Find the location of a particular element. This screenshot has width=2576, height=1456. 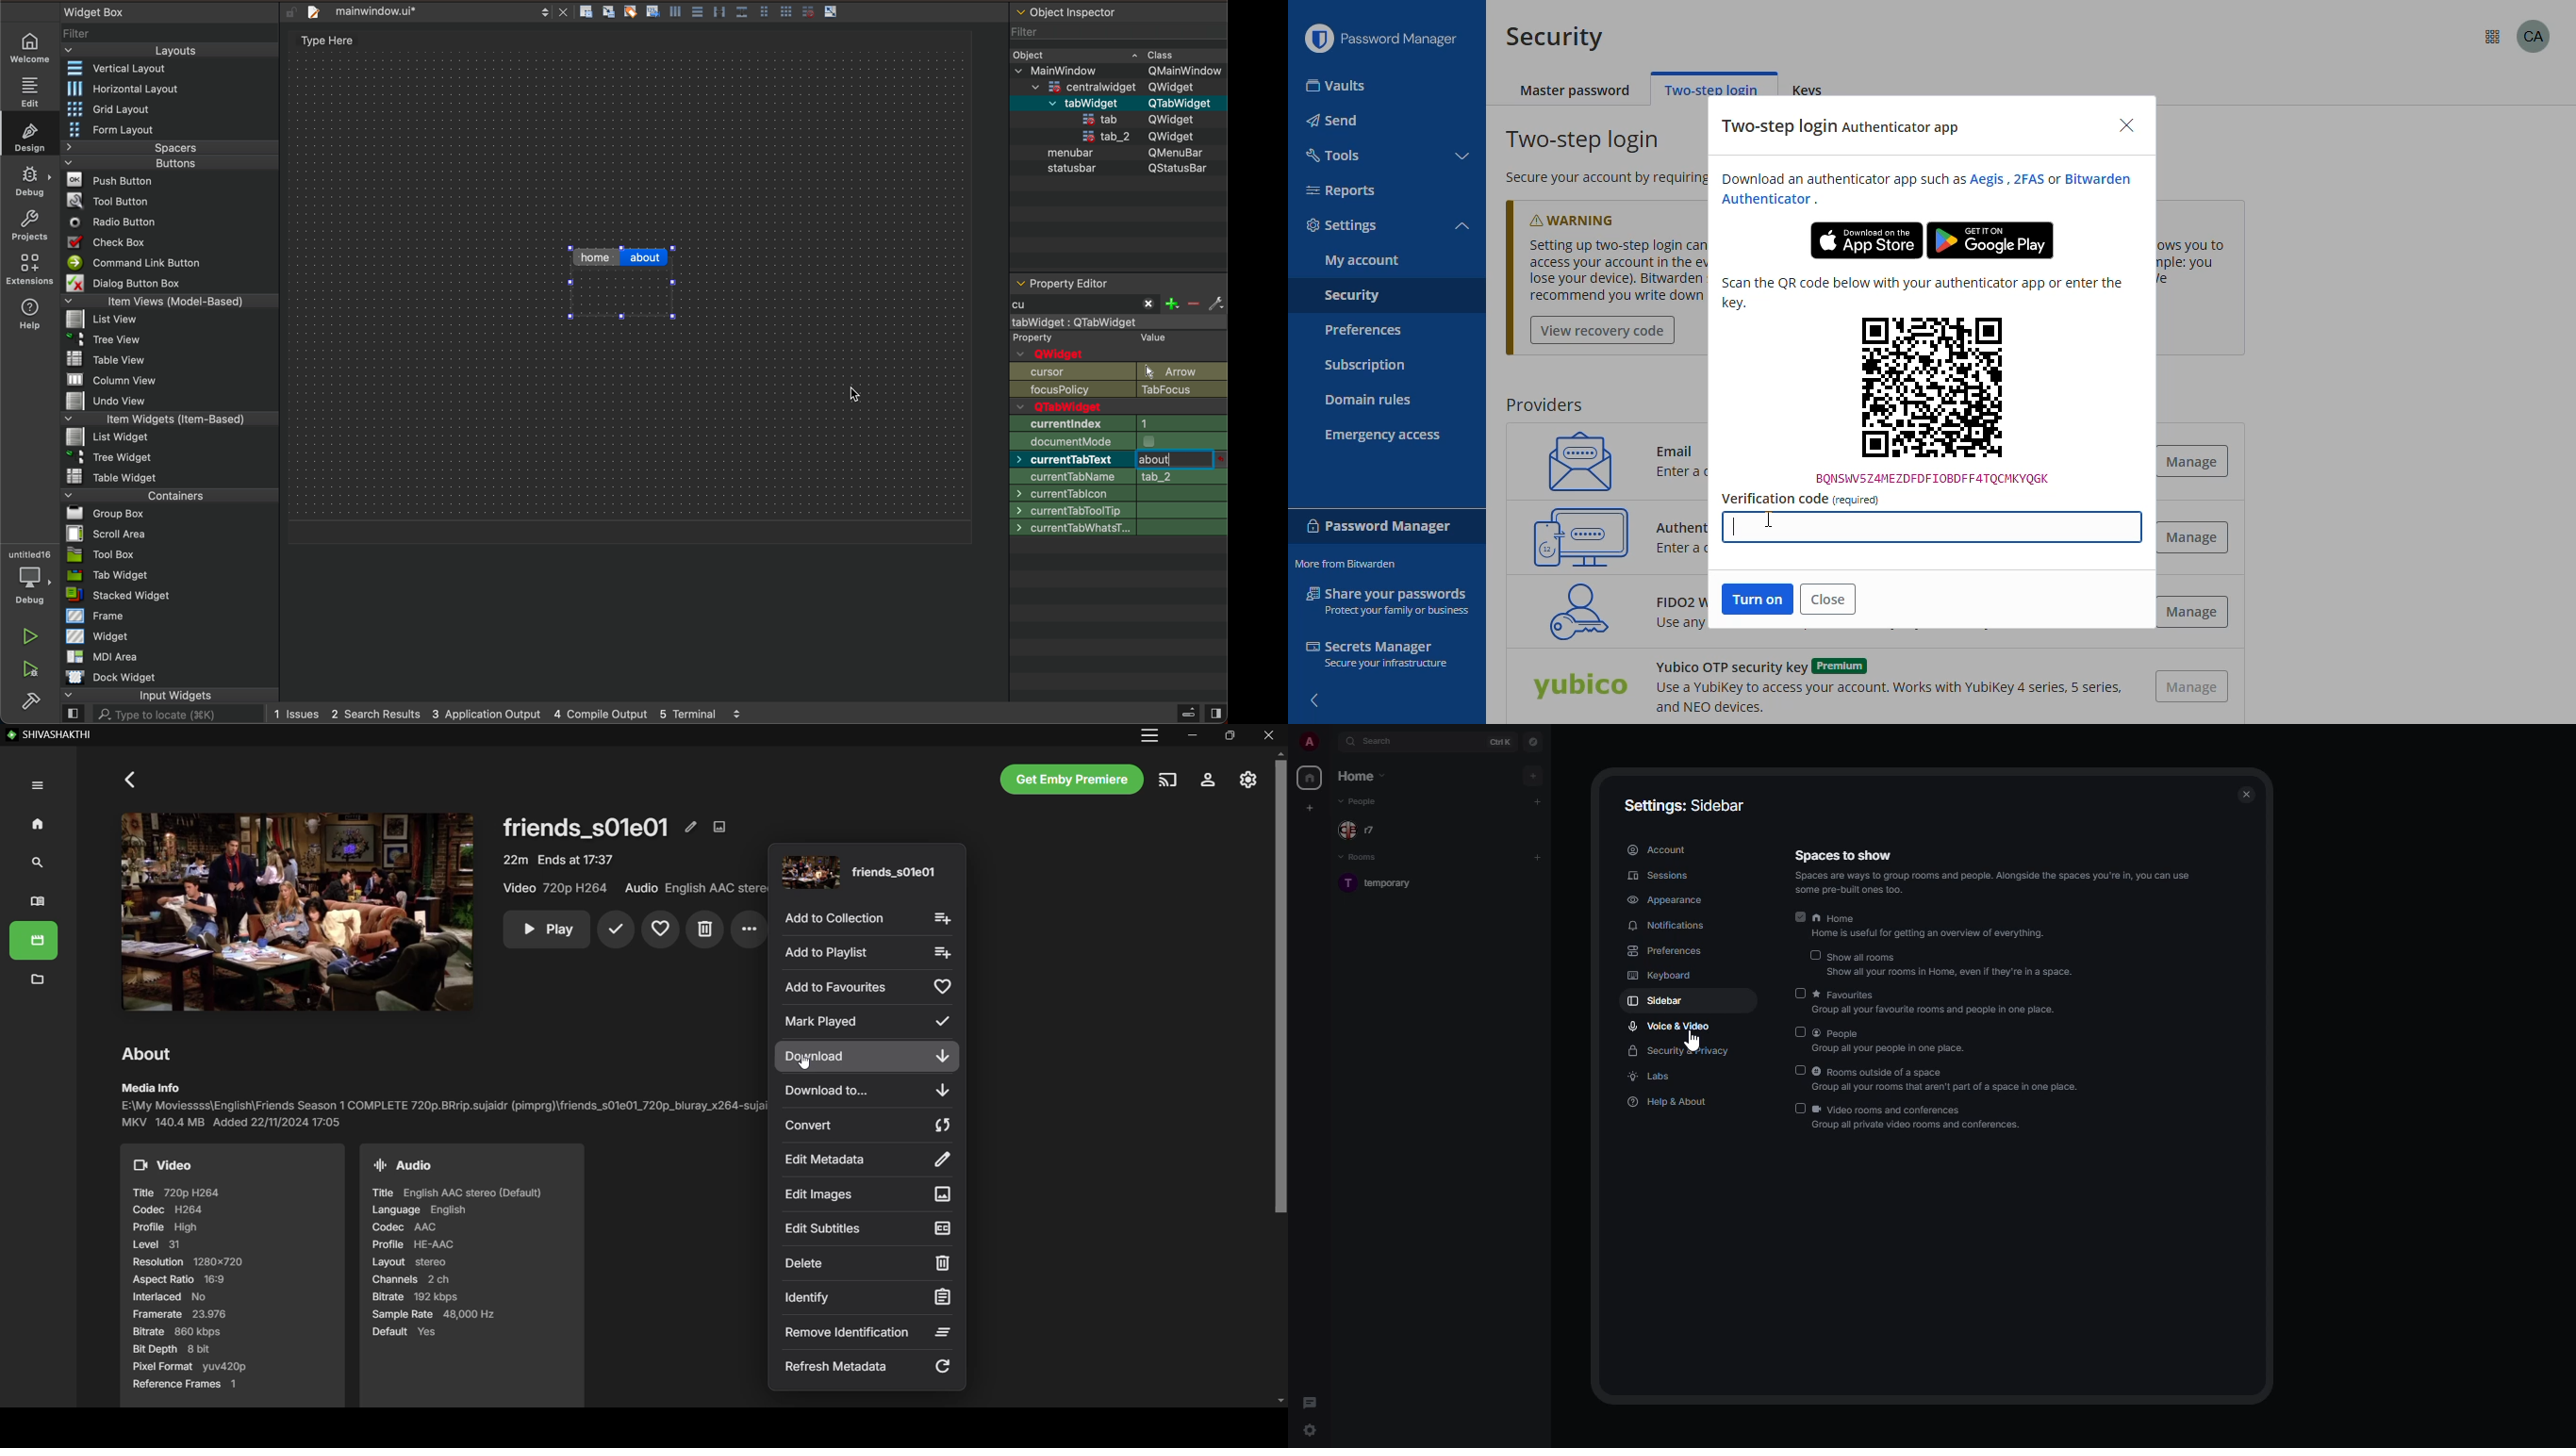

 Radio Button is located at coordinates (107, 222).